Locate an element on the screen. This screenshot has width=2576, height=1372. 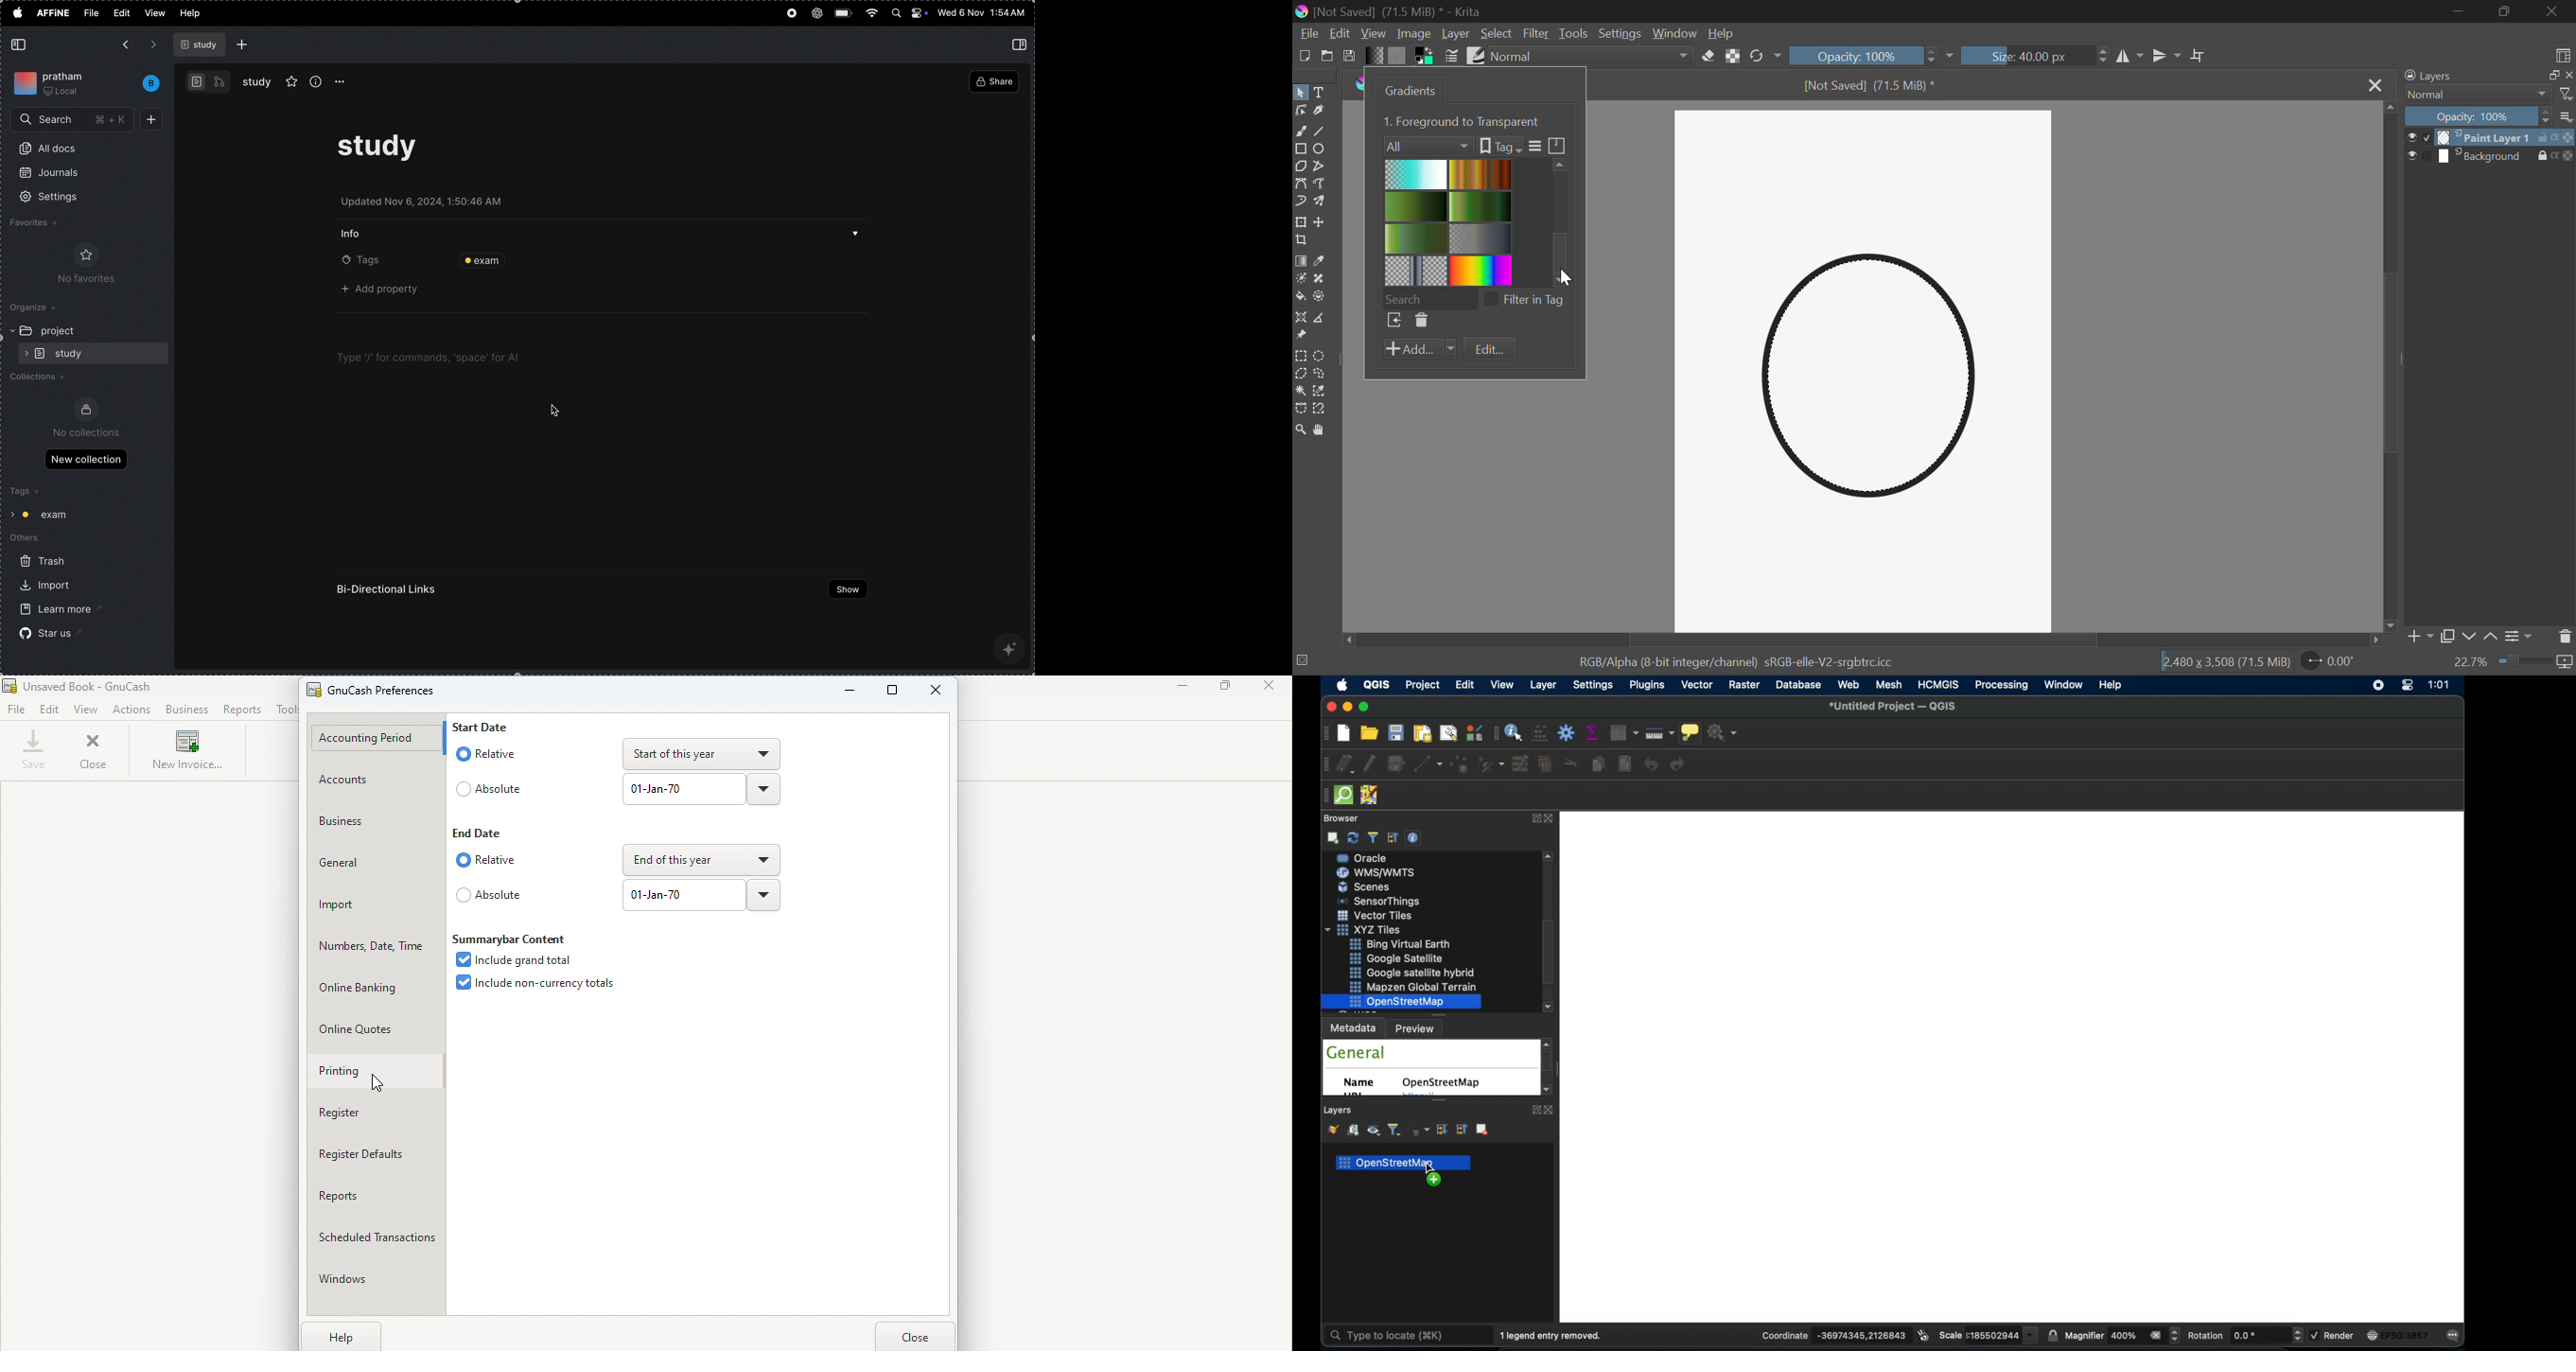
Gradients is located at coordinates (1412, 90).